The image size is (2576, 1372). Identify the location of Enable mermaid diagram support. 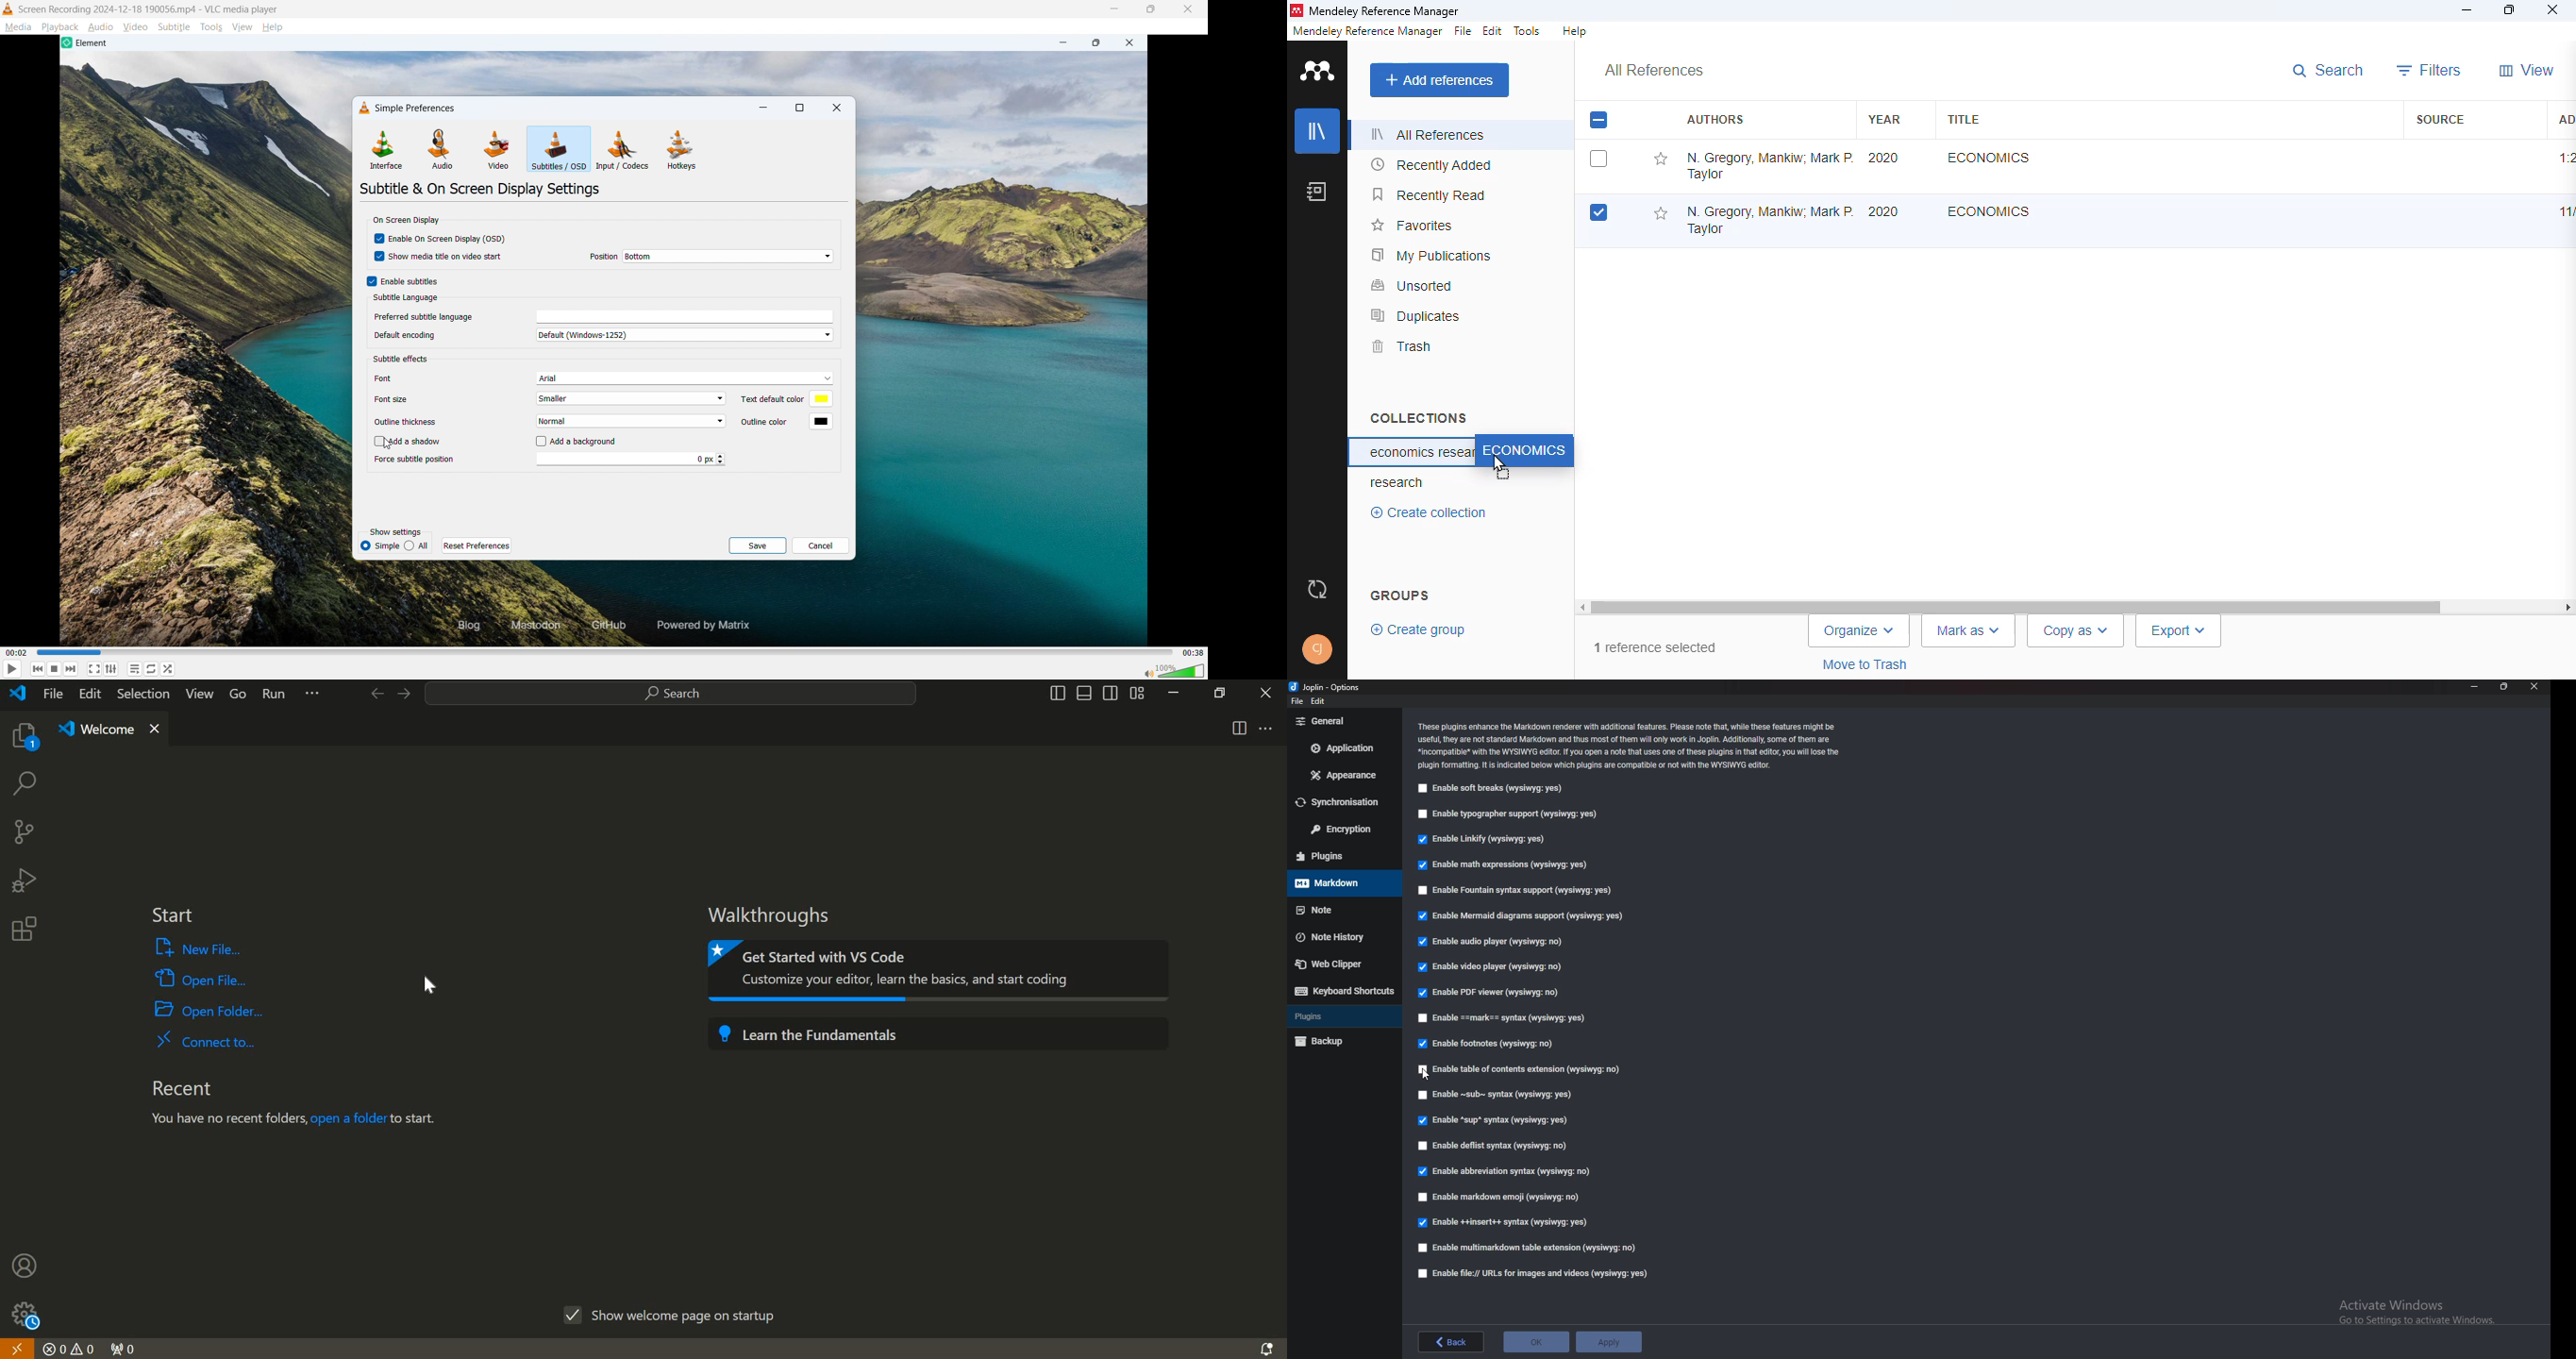
(1520, 915).